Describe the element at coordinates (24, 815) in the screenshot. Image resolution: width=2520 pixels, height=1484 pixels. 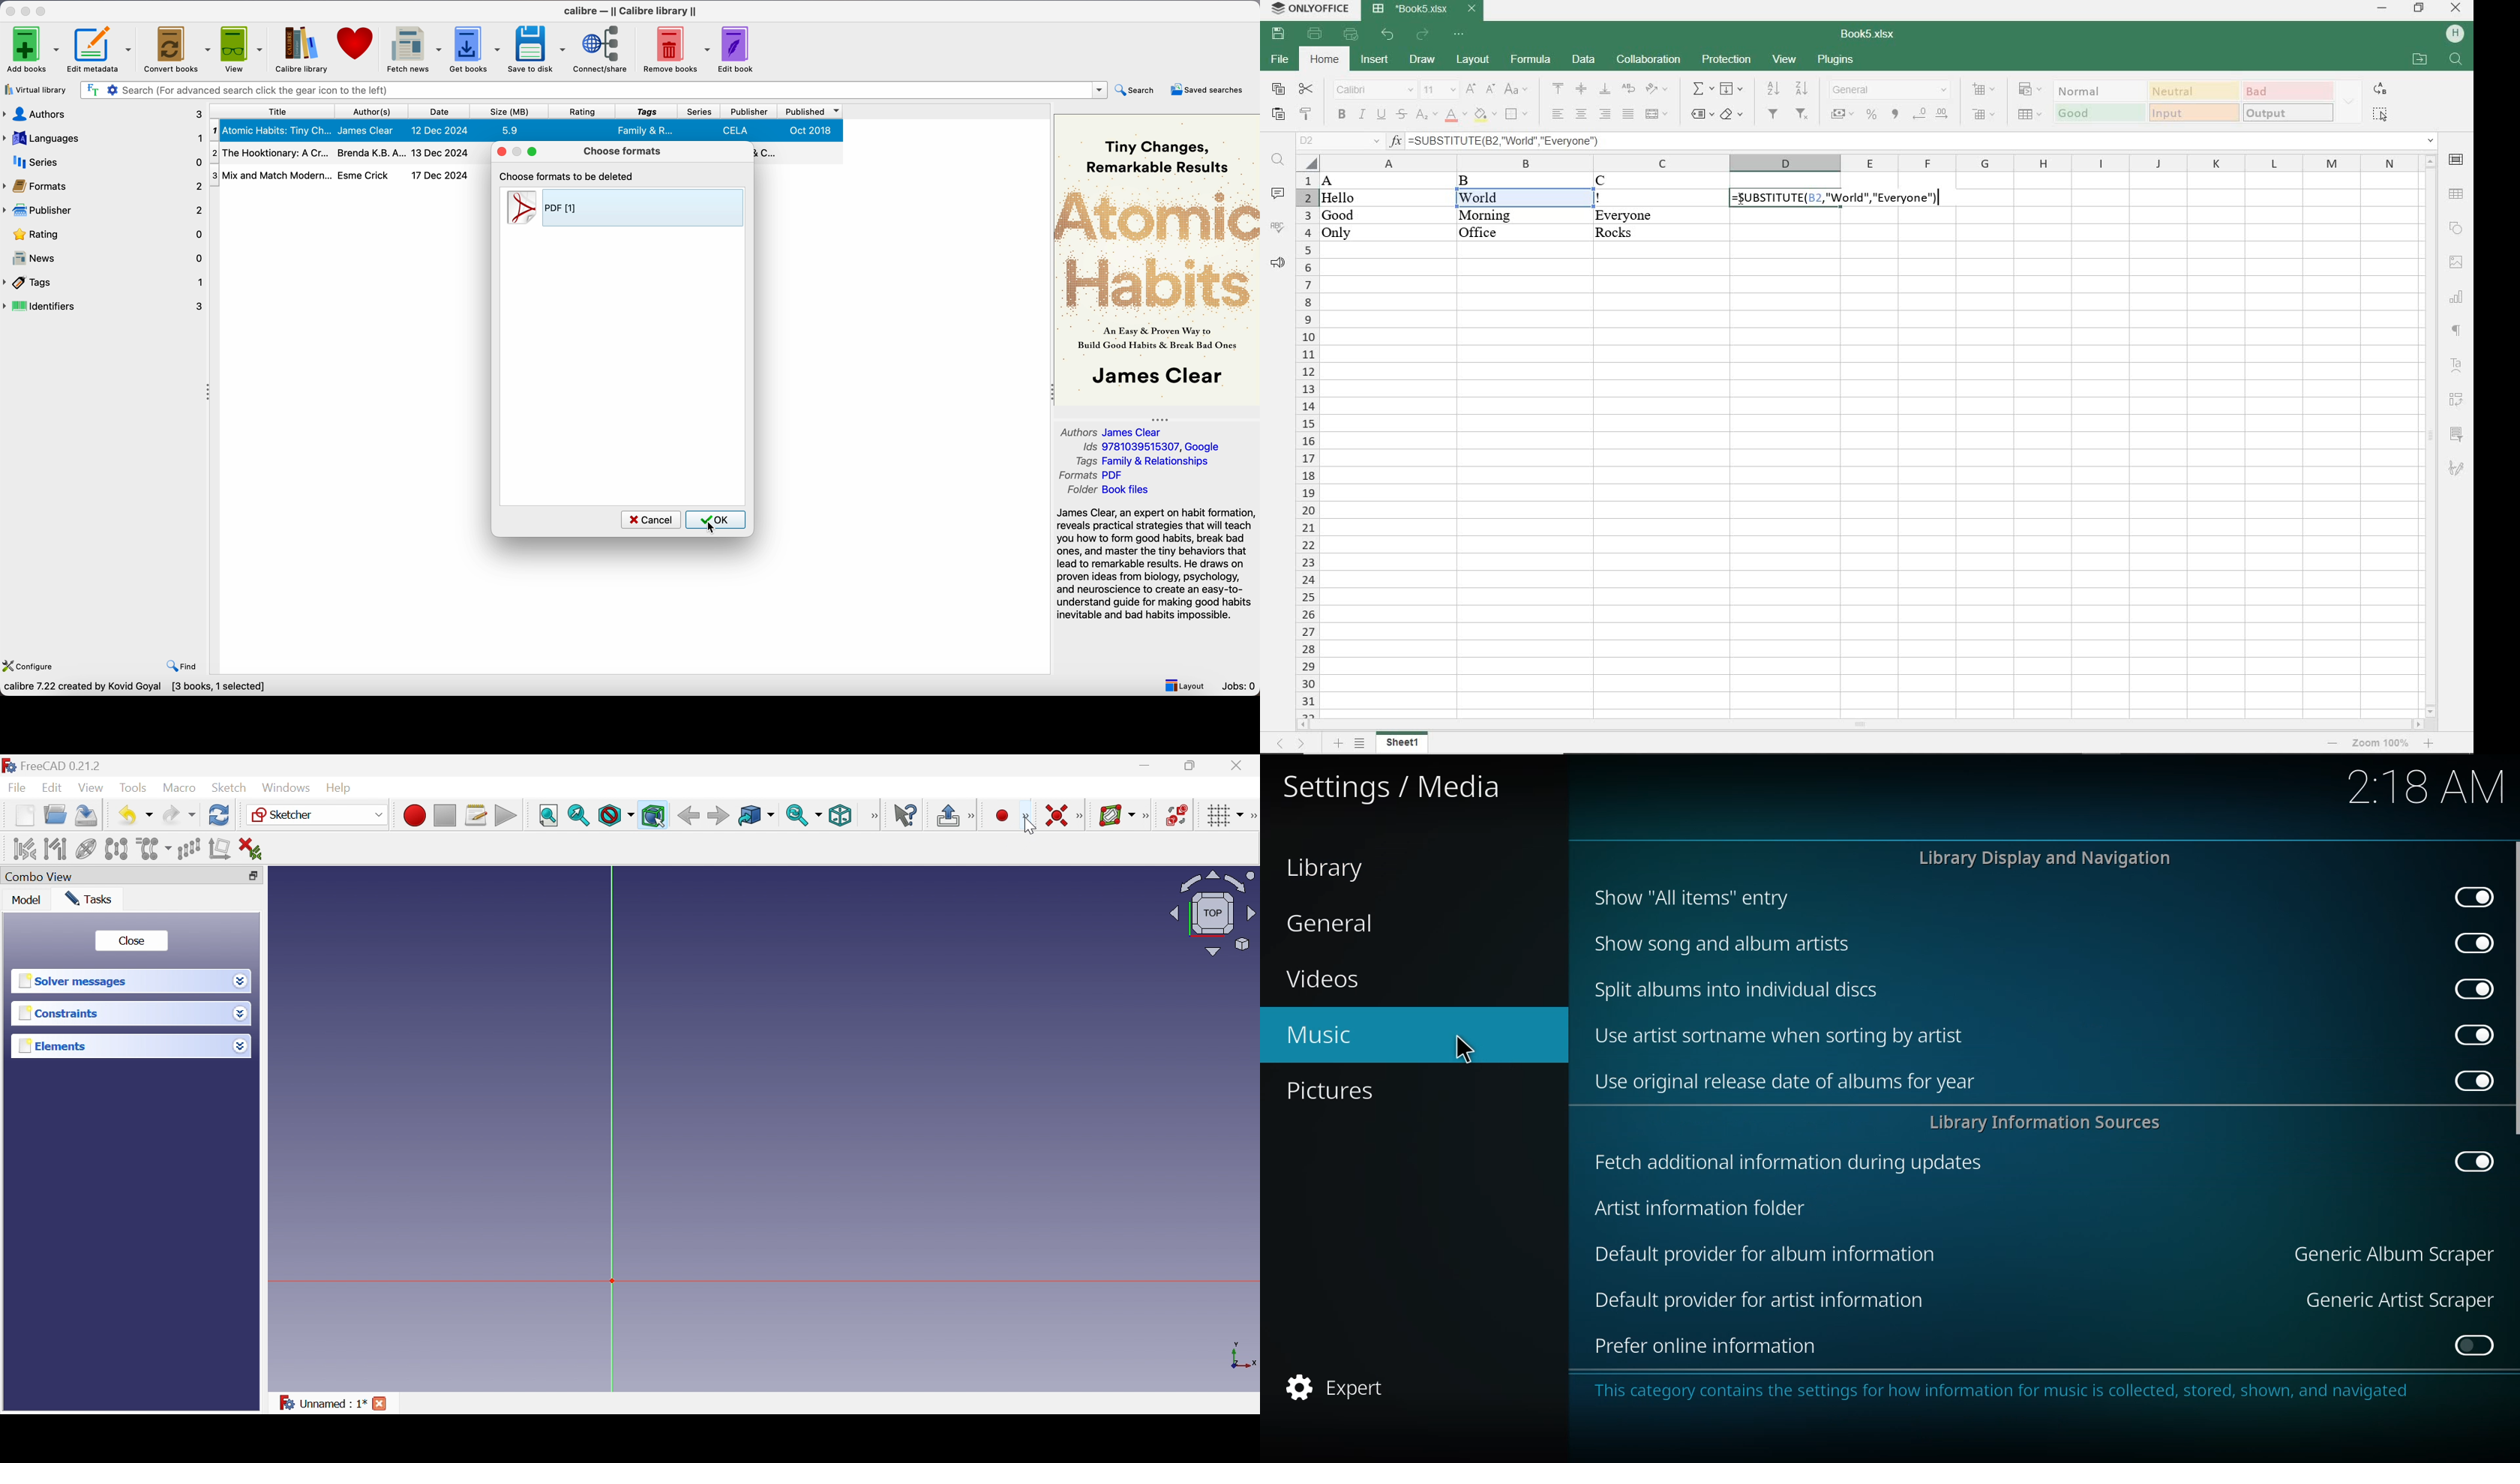
I see `New` at that location.